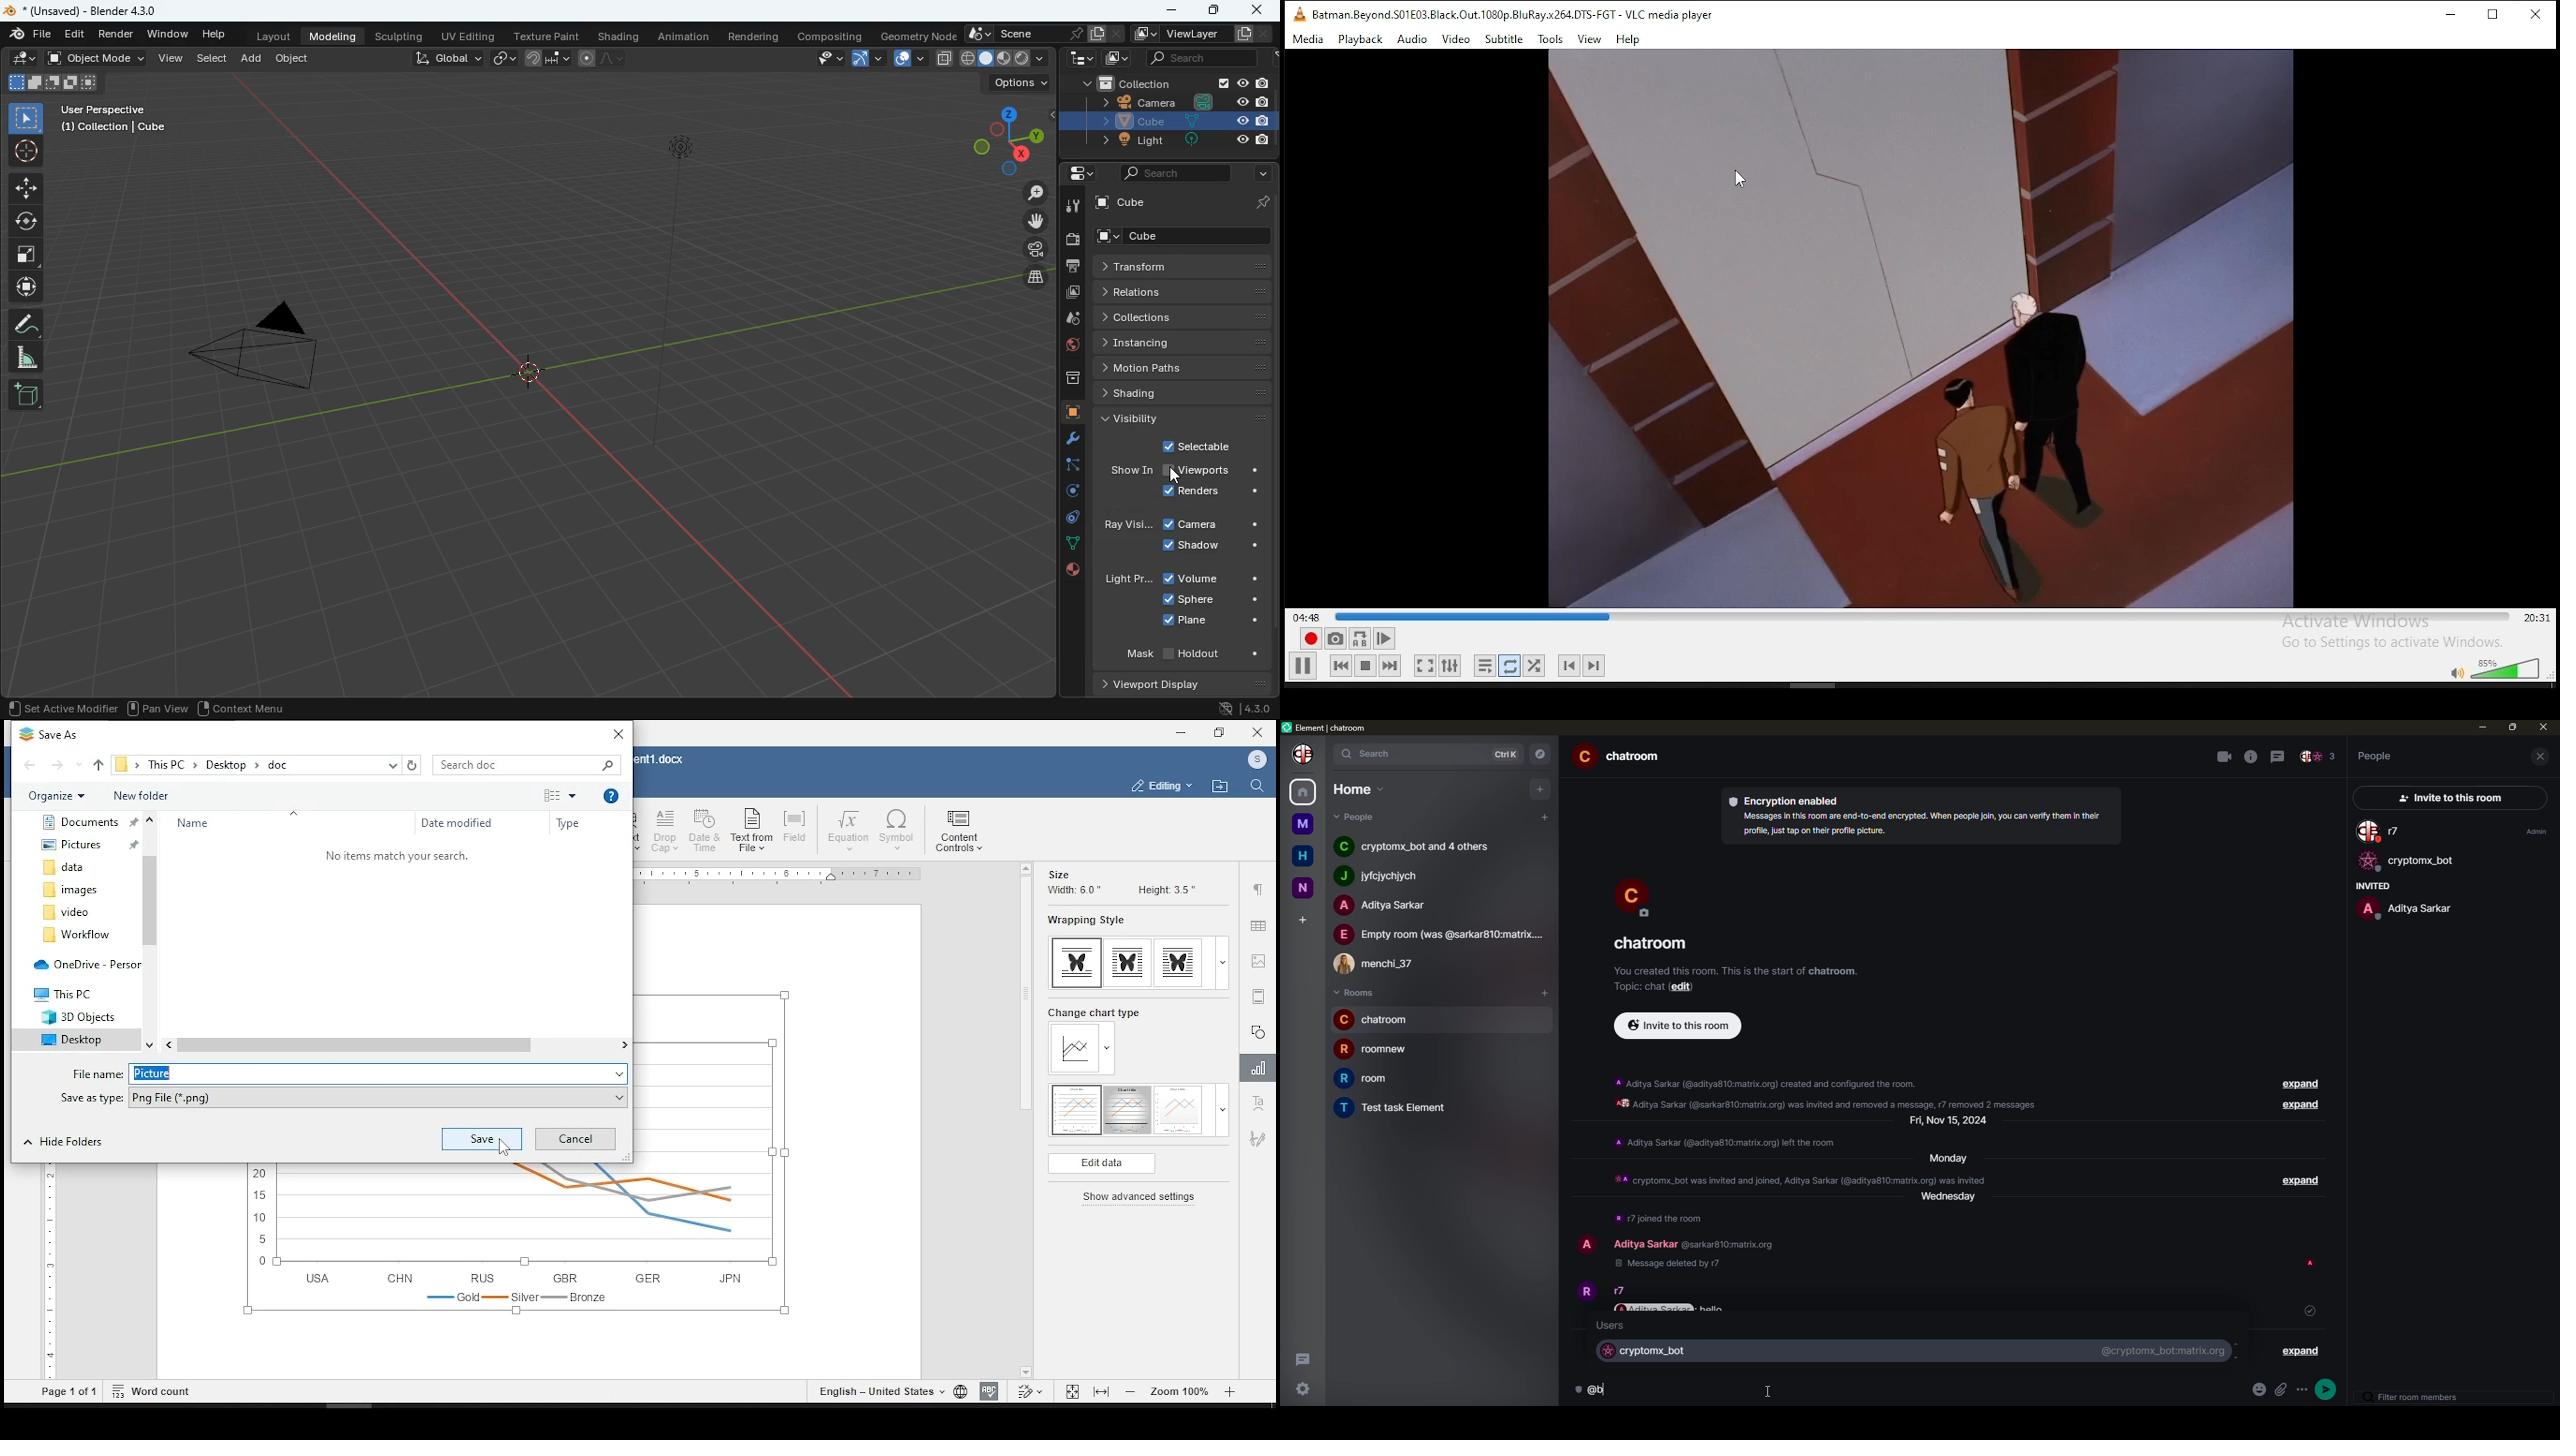 Image resolution: width=2576 pixels, height=1456 pixels. I want to click on people, so click(1623, 1291).